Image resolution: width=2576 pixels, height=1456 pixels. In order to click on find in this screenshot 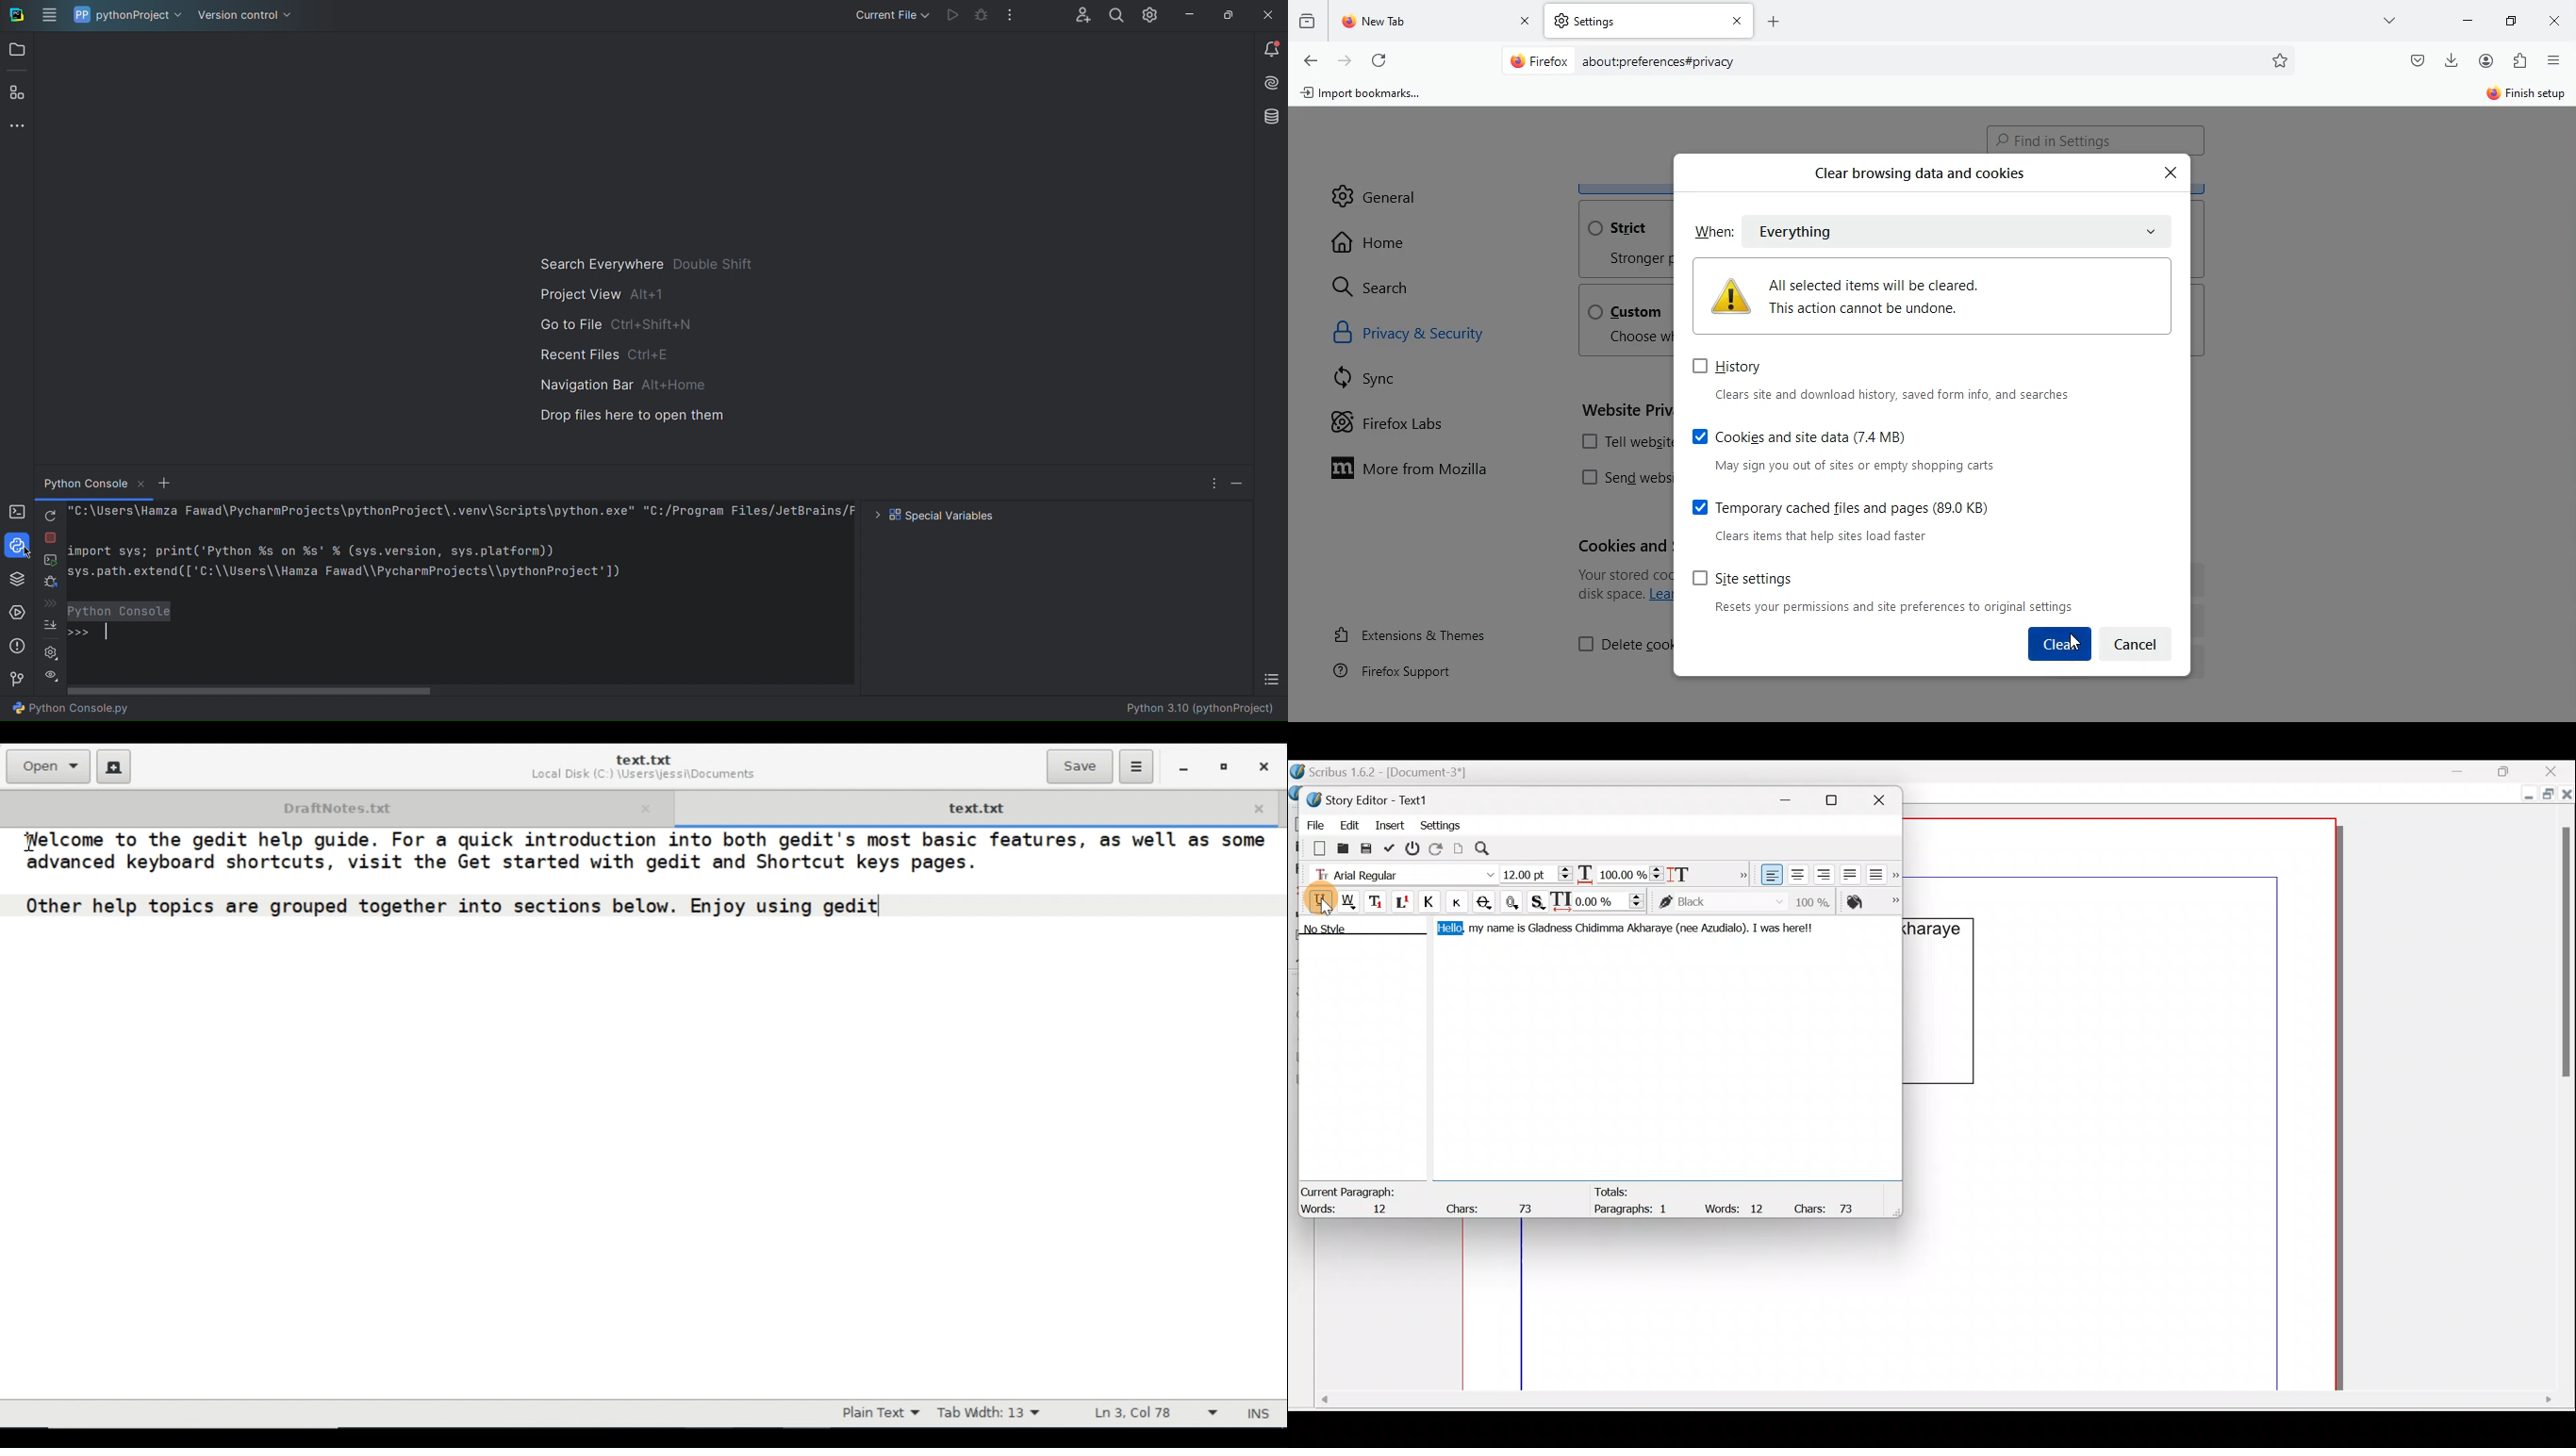, I will do `click(2095, 138)`.